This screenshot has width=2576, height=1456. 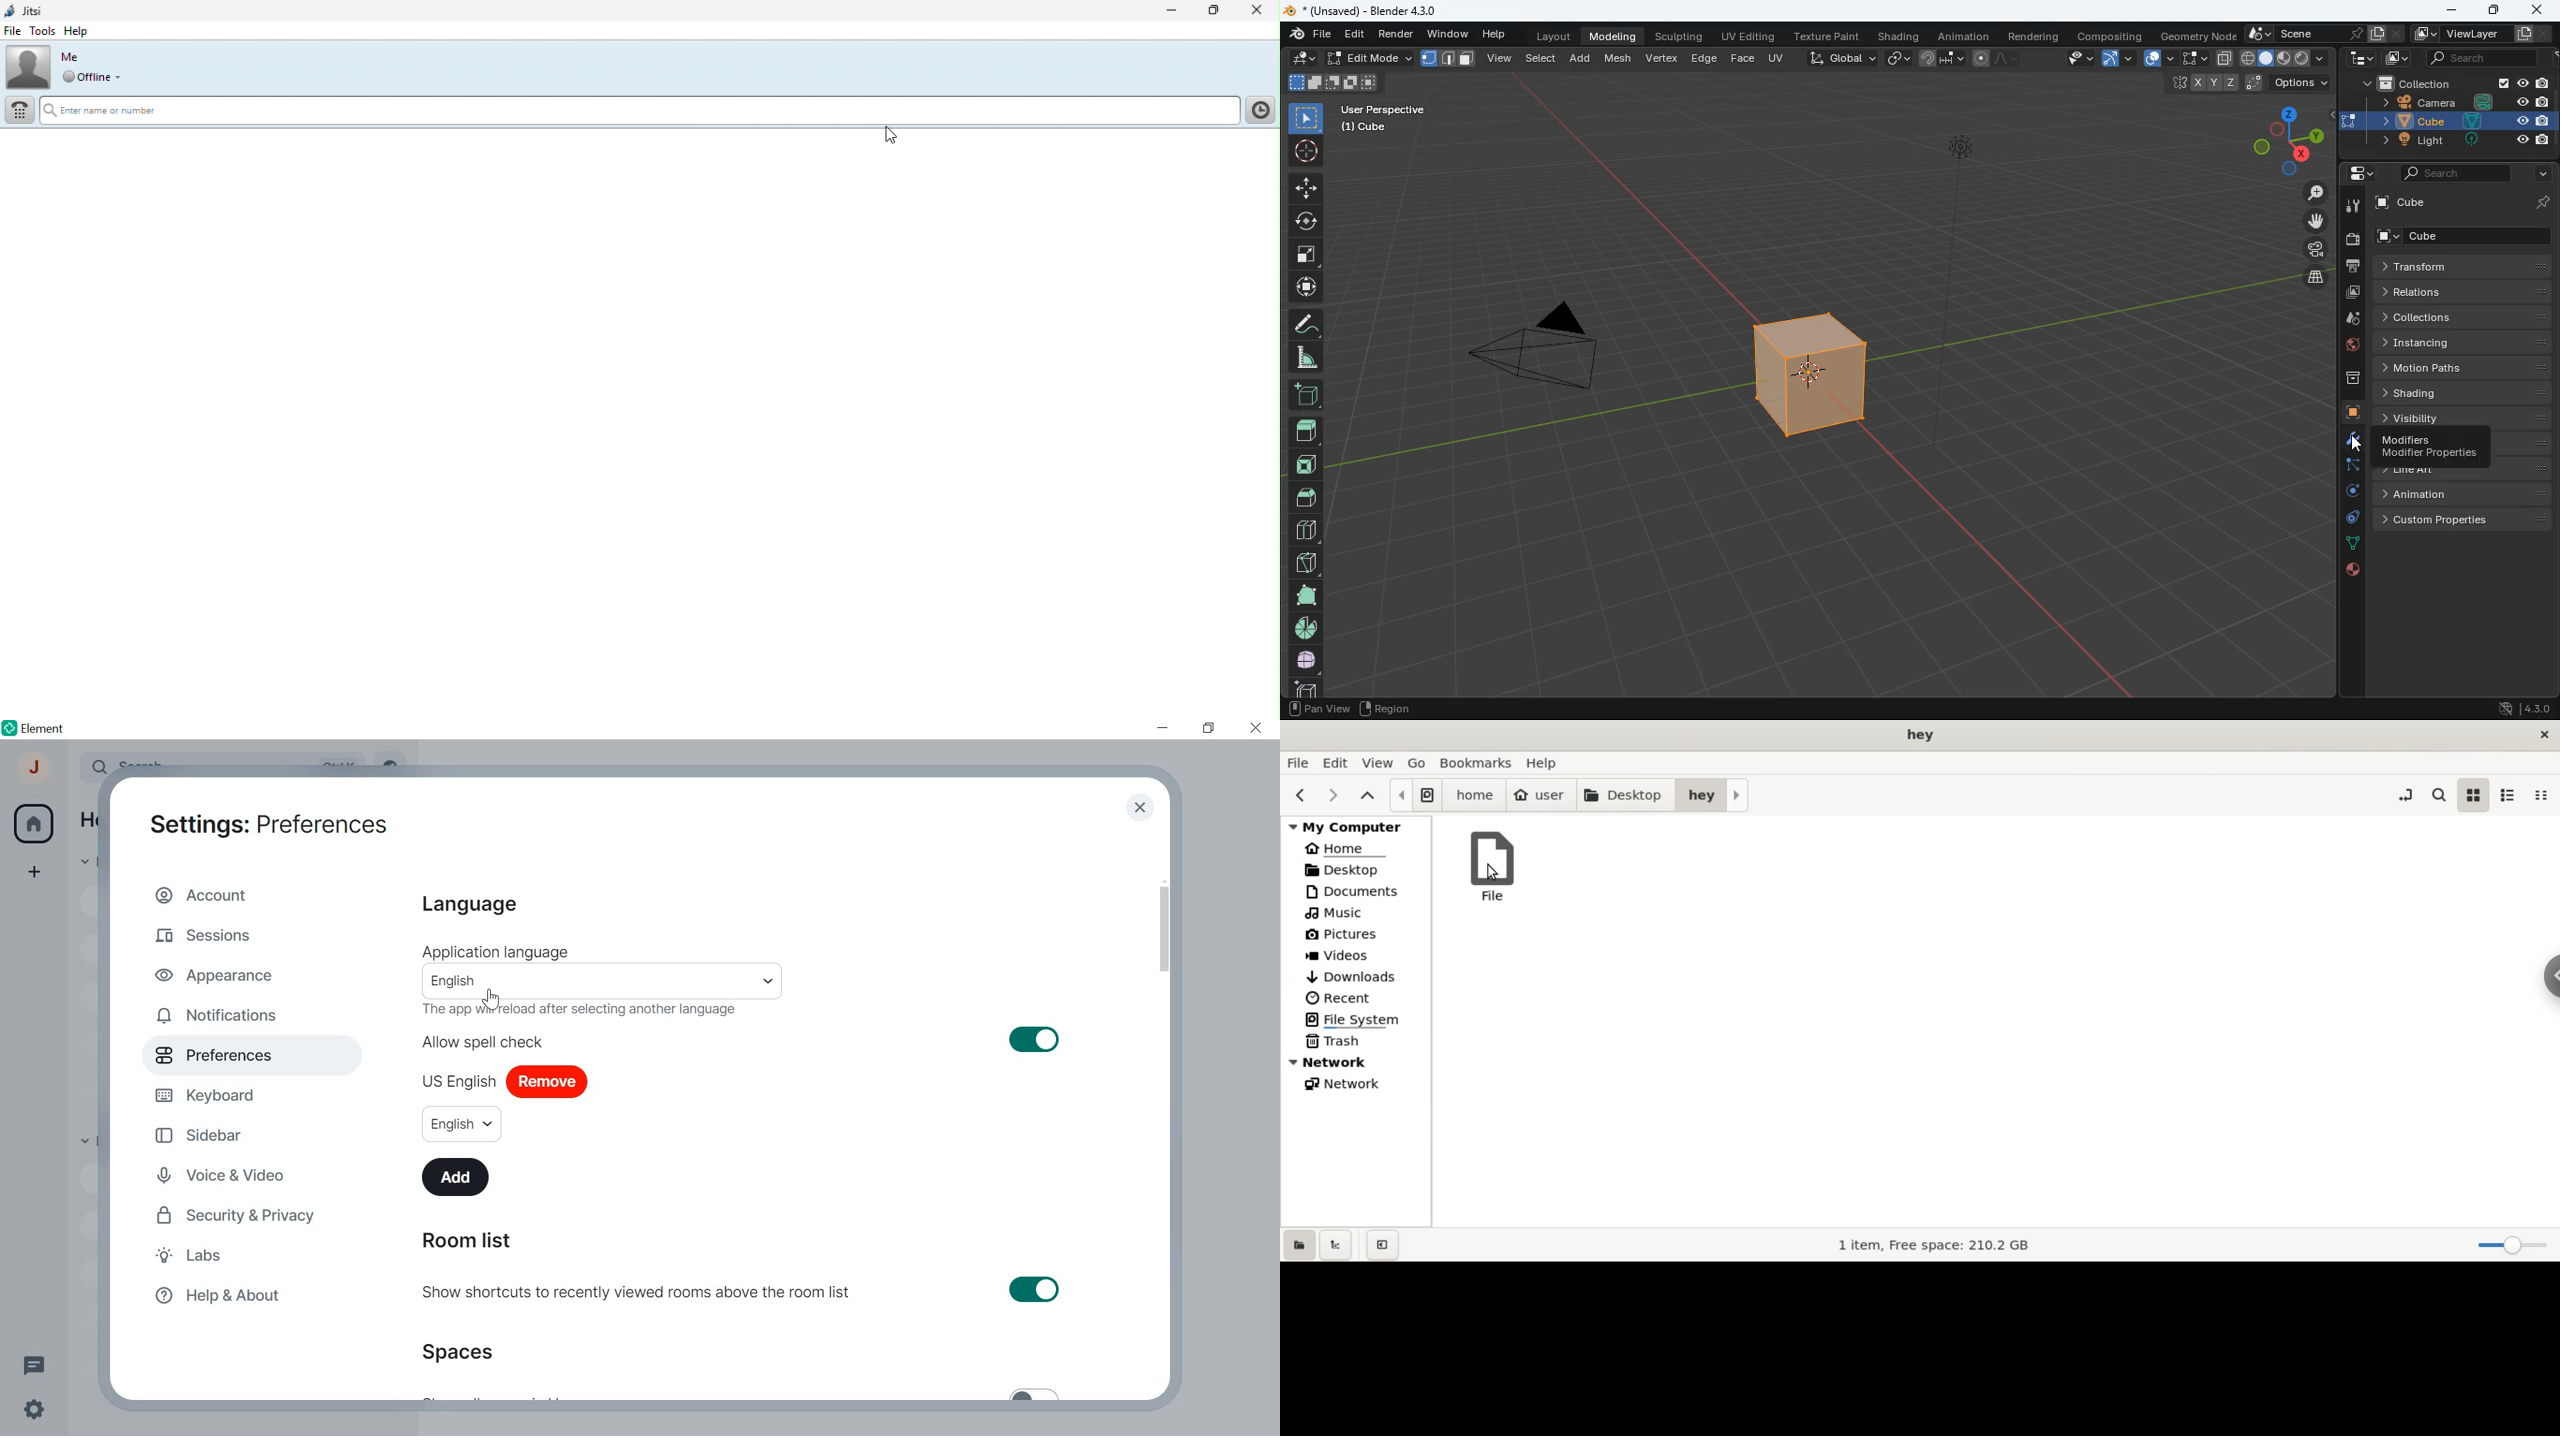 What do you see at coordinates (459, 1078) in the screenshot?
I see `US English` at bounding box center [459, 1078].